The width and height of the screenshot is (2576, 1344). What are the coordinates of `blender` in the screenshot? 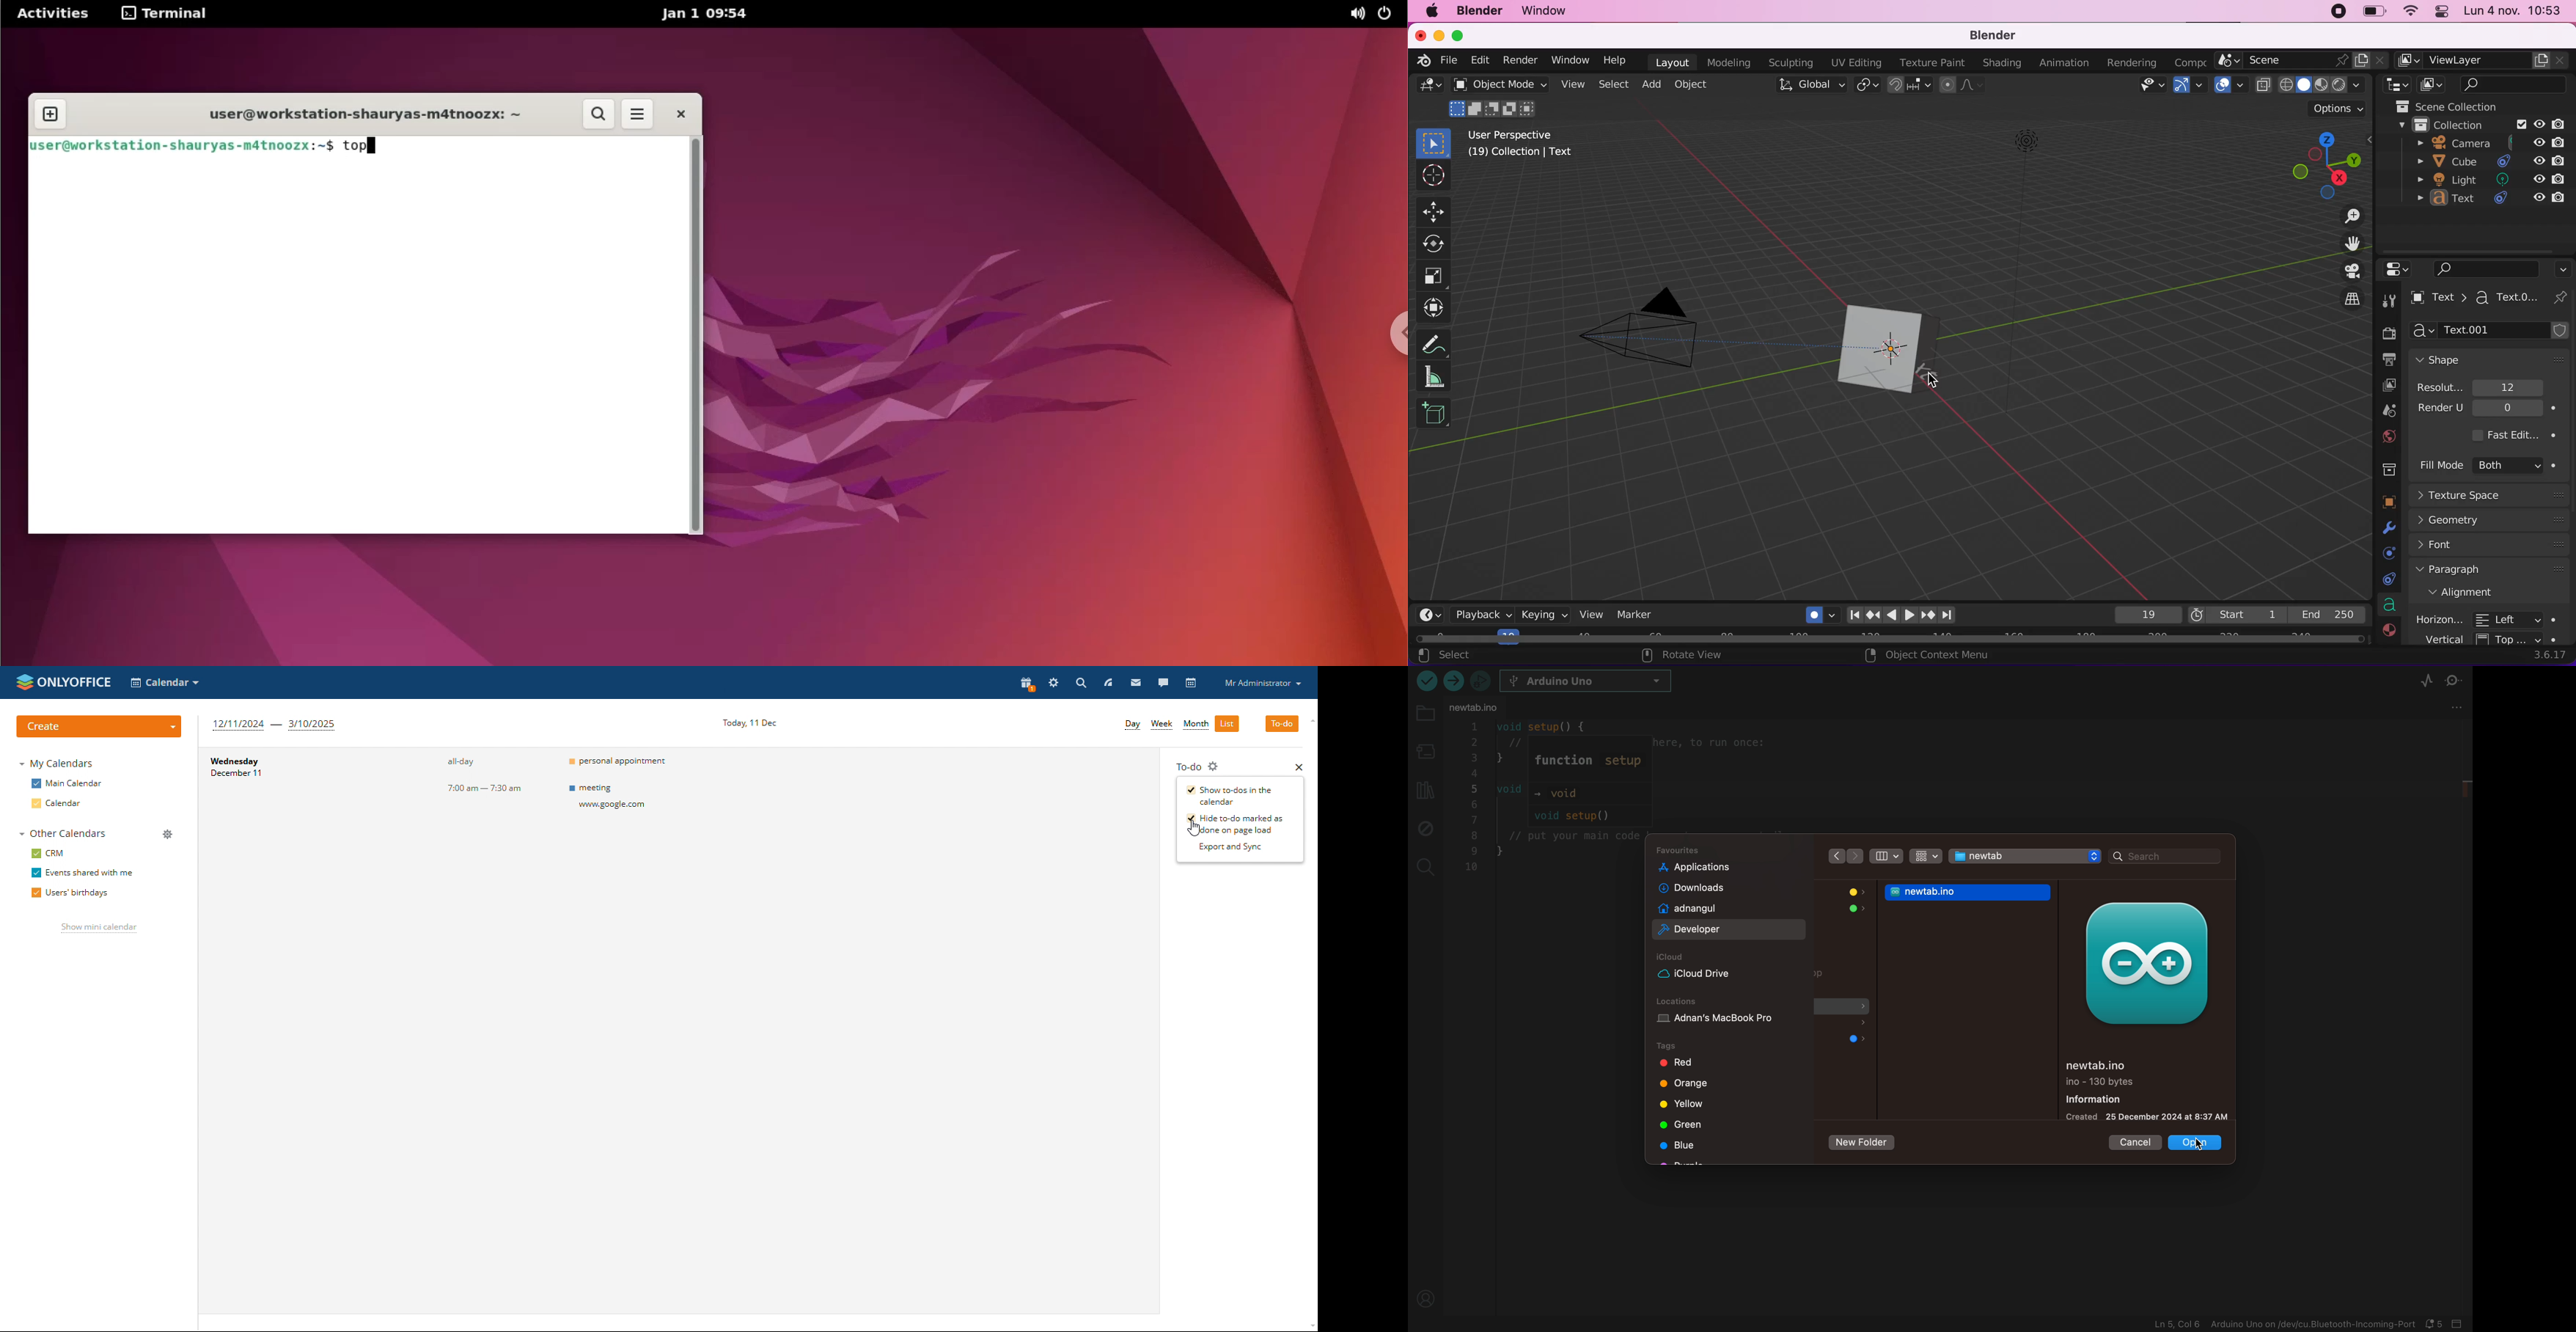 It's located at (1423, 61).